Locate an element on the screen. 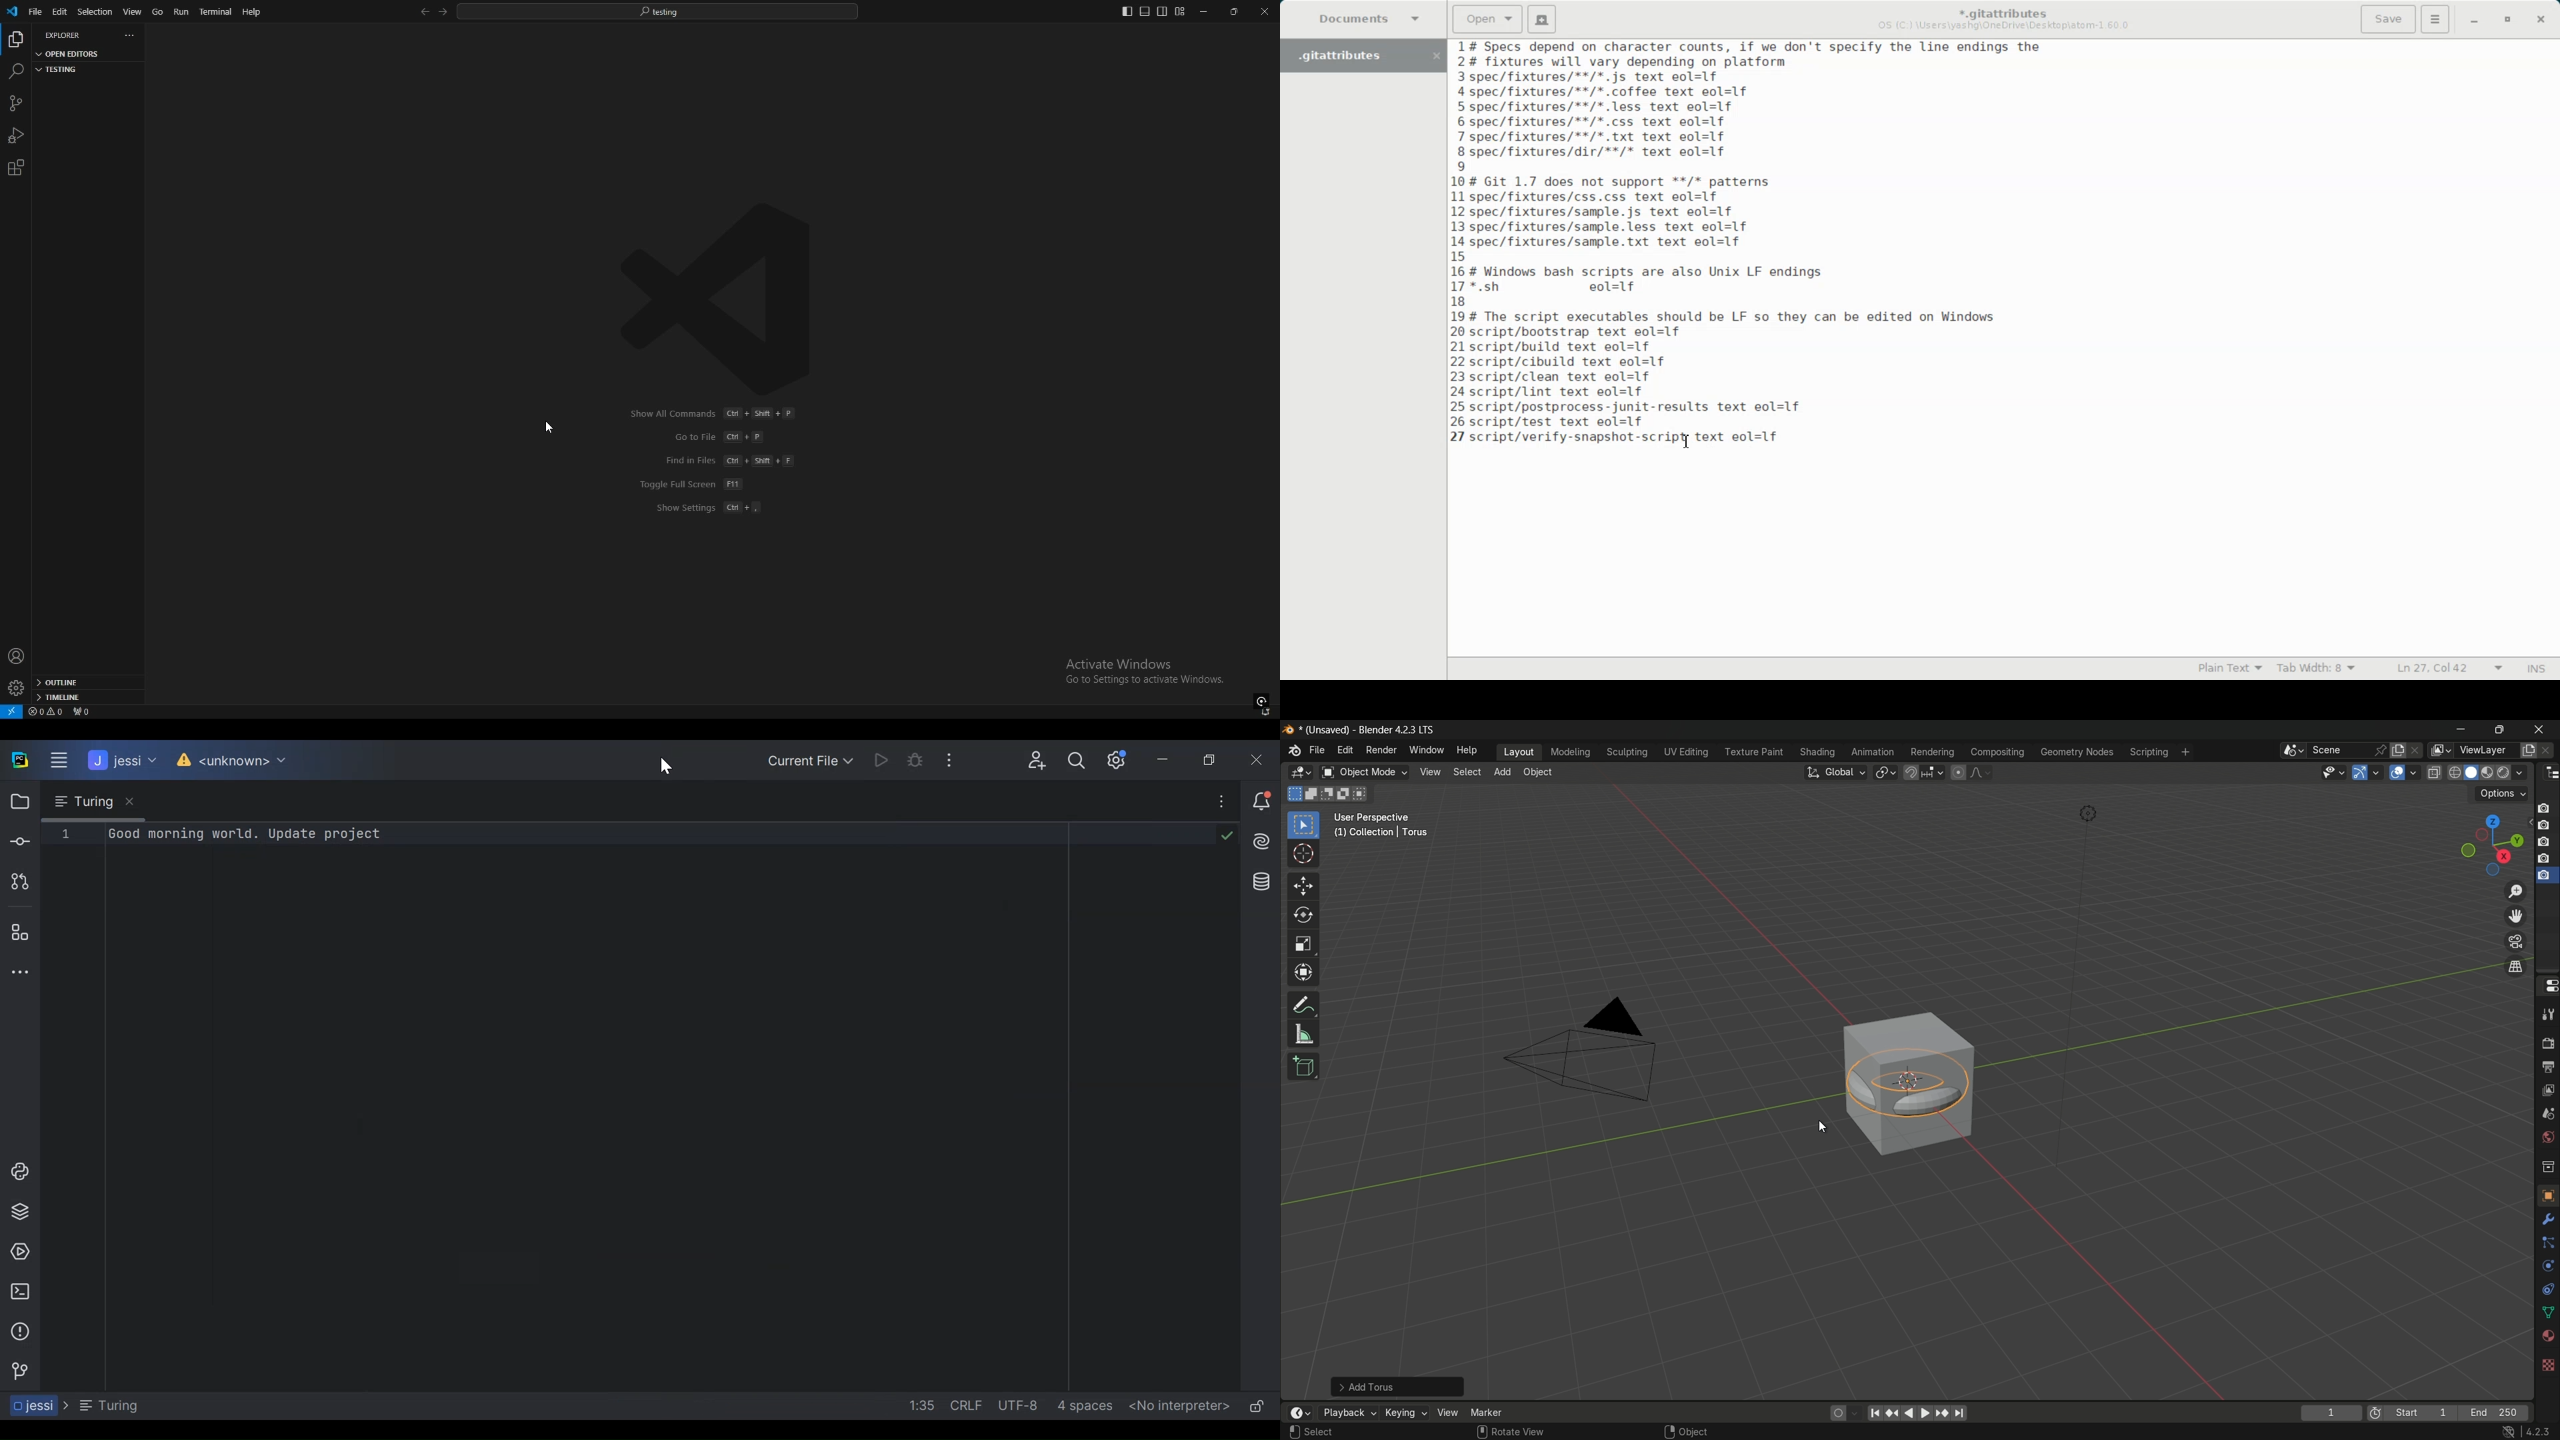  particle is located at coordinates (2547, 1244).